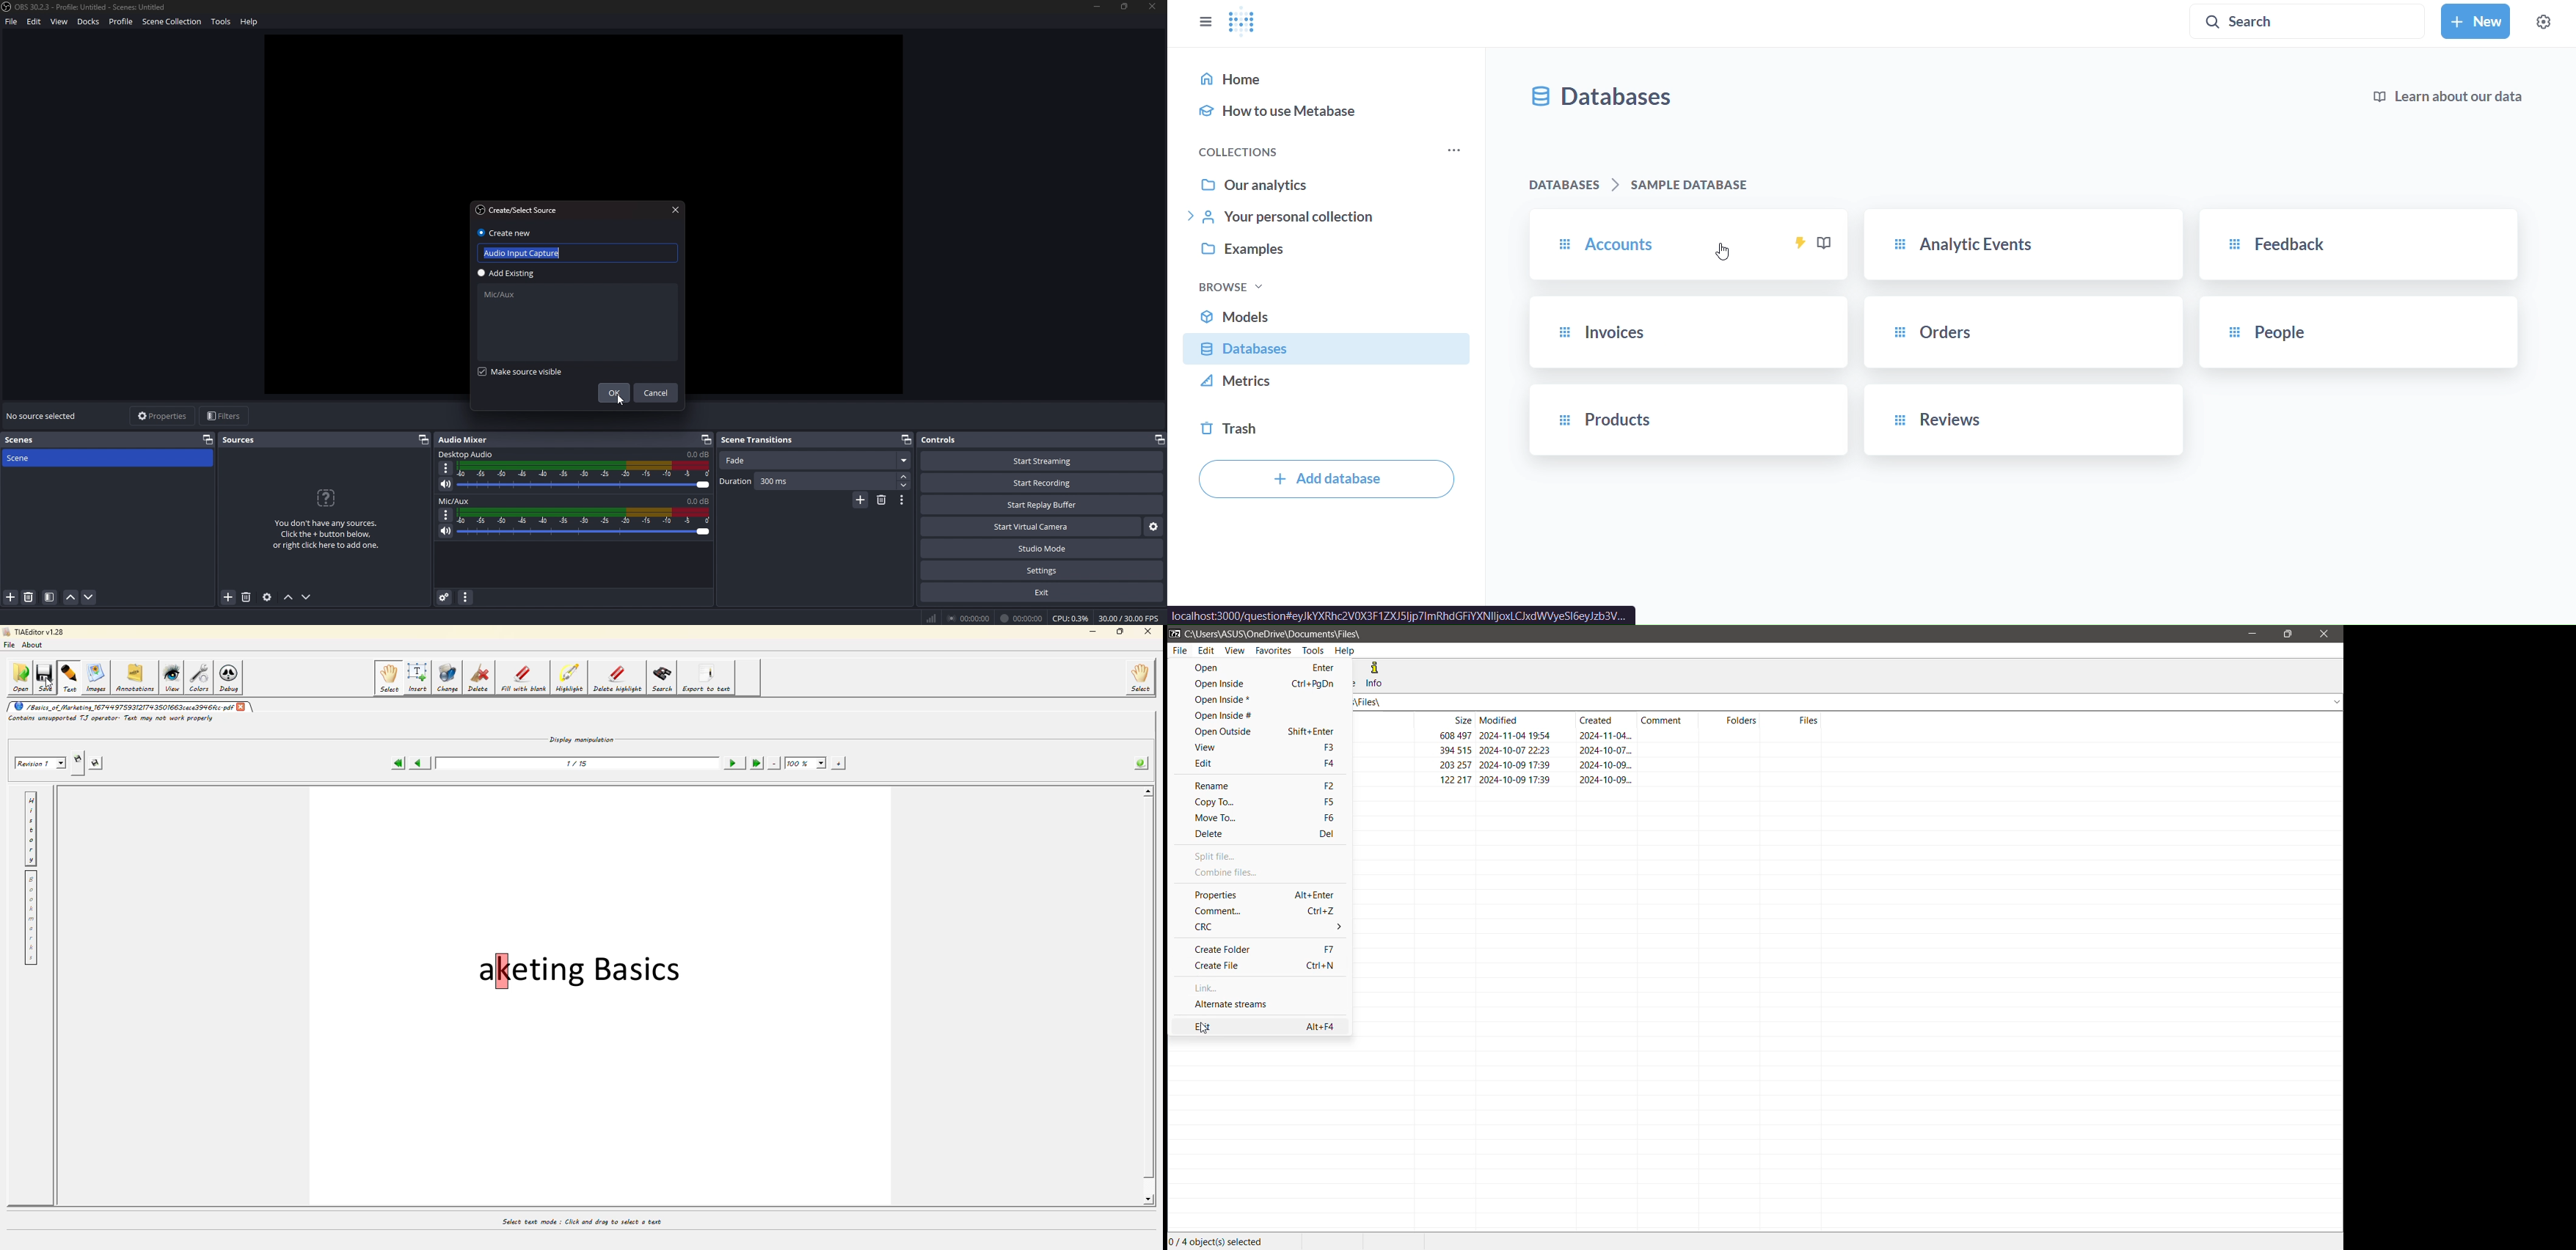 Image resolution: width=2576 pixels, height=1260 pixels. I want to click on people, so click(2357, 336).